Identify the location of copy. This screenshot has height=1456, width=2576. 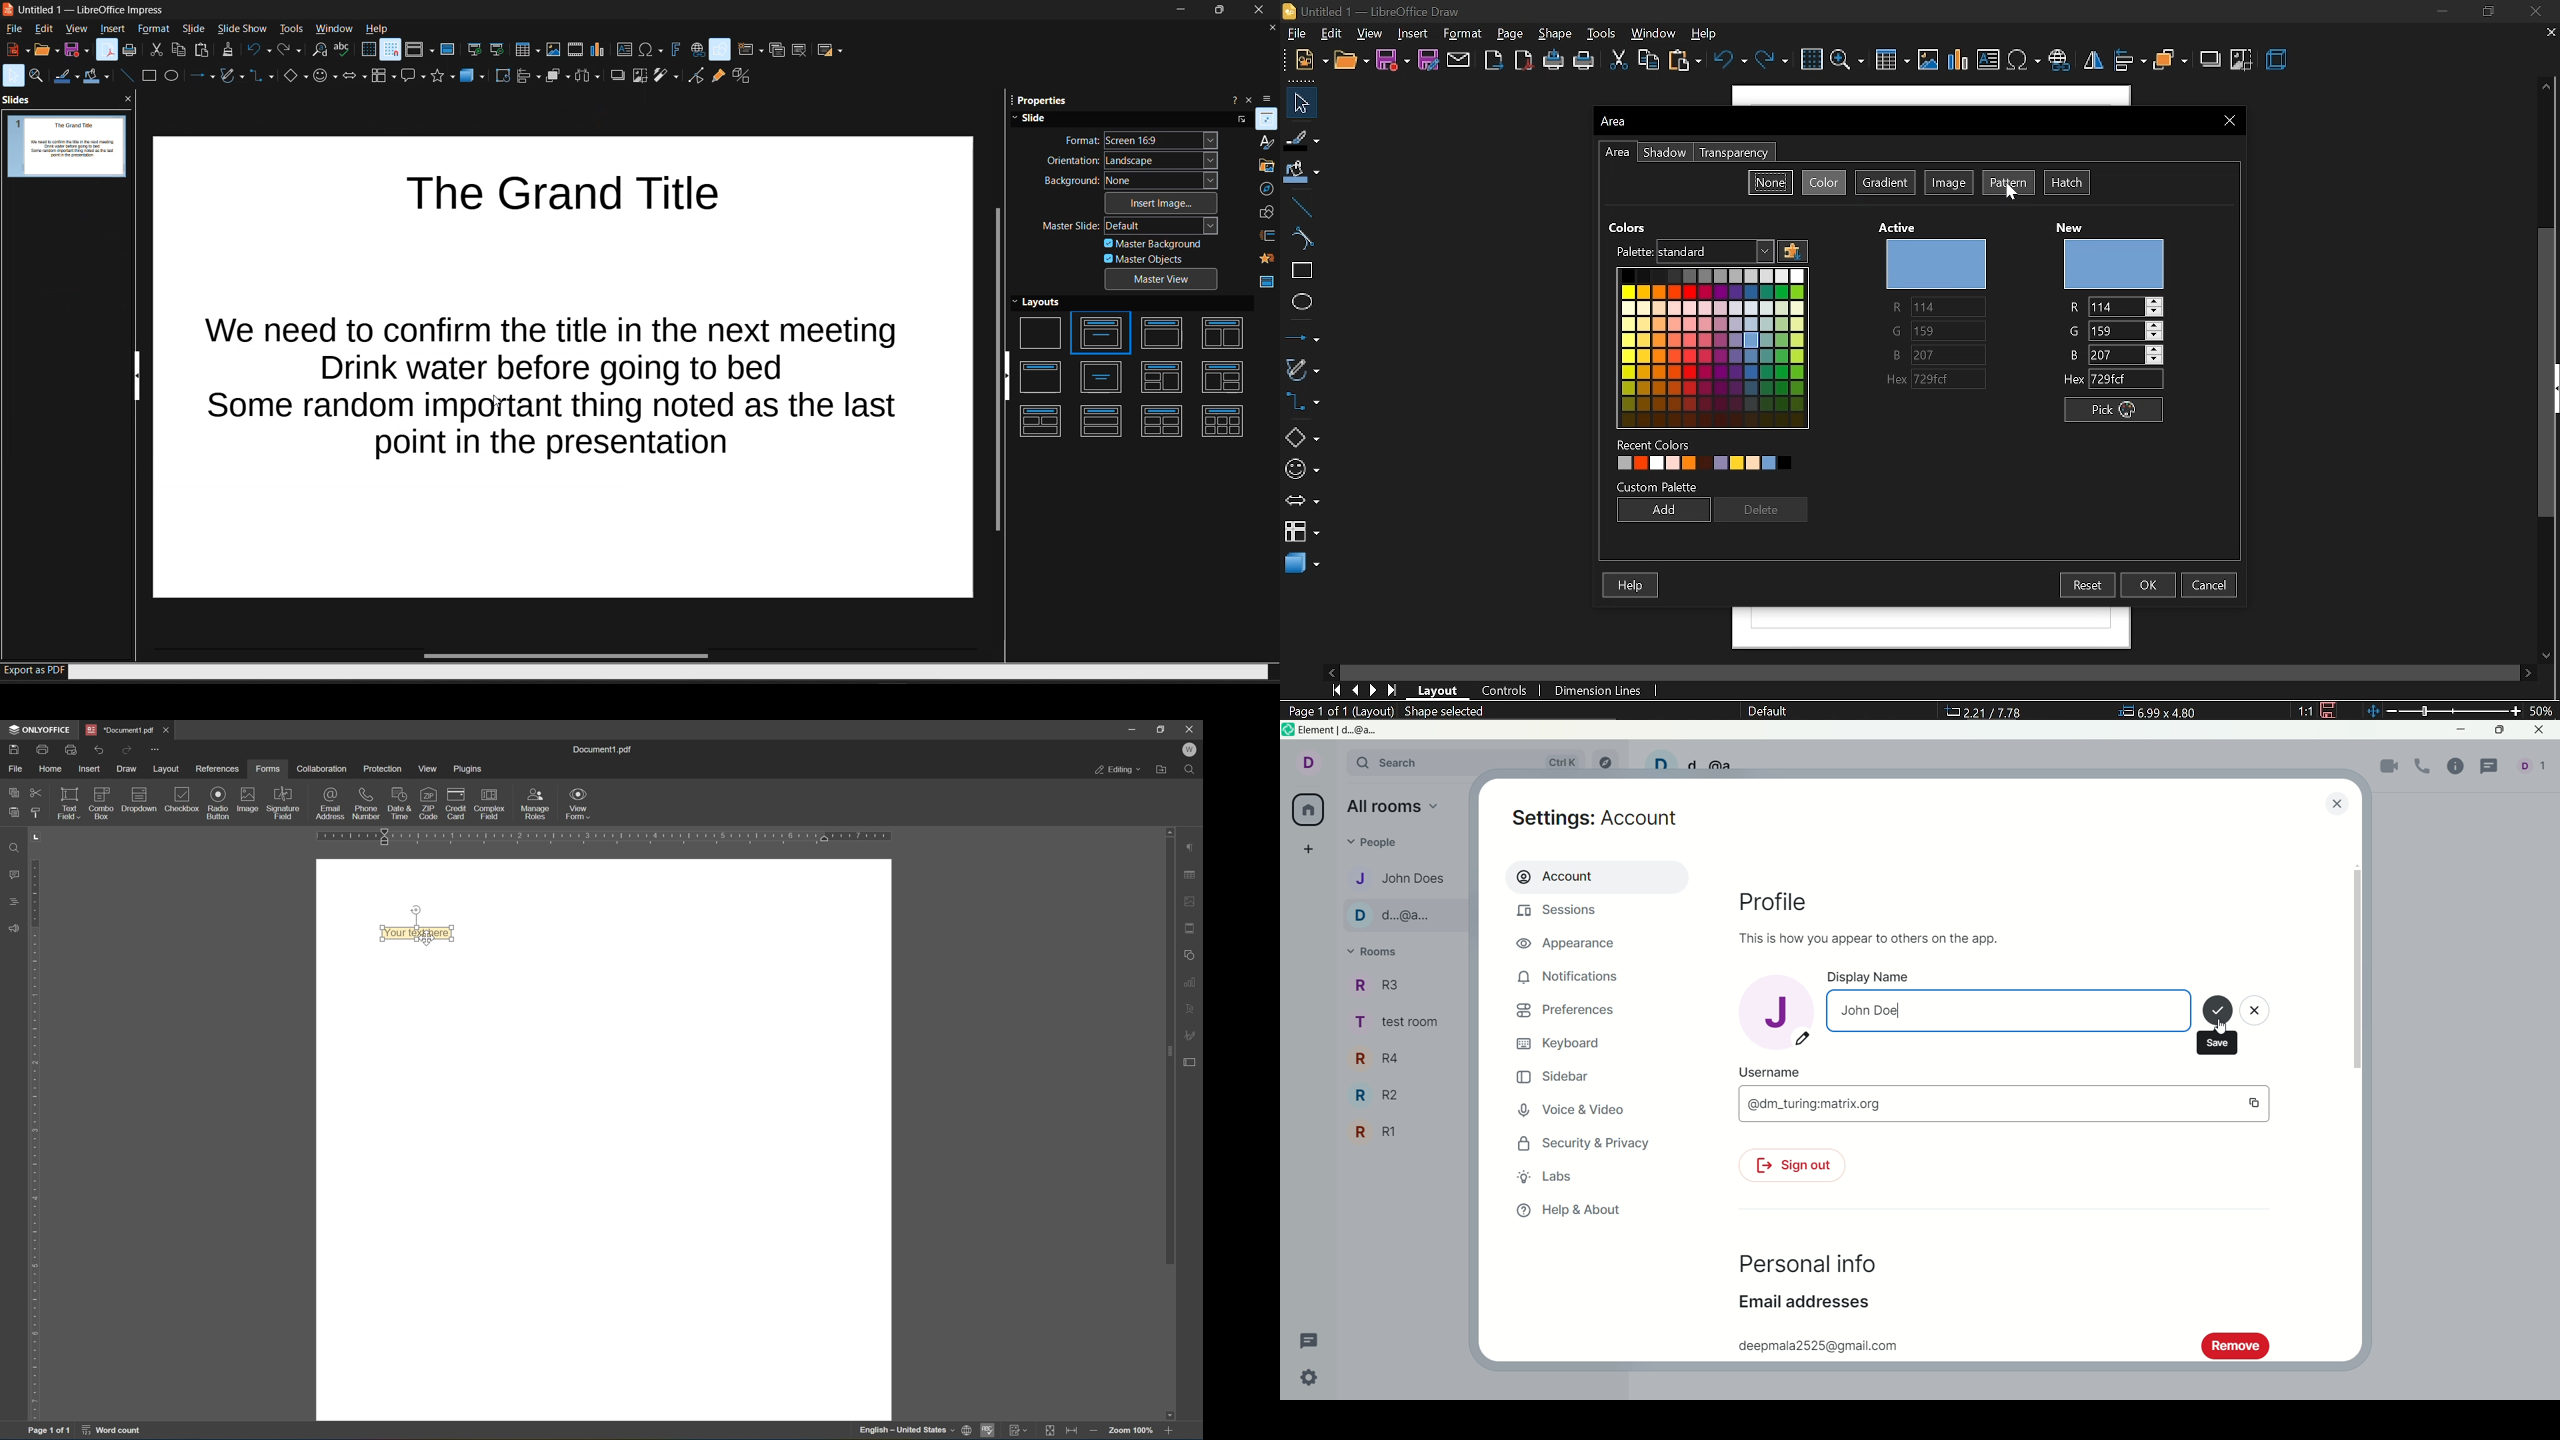
(176, 49).